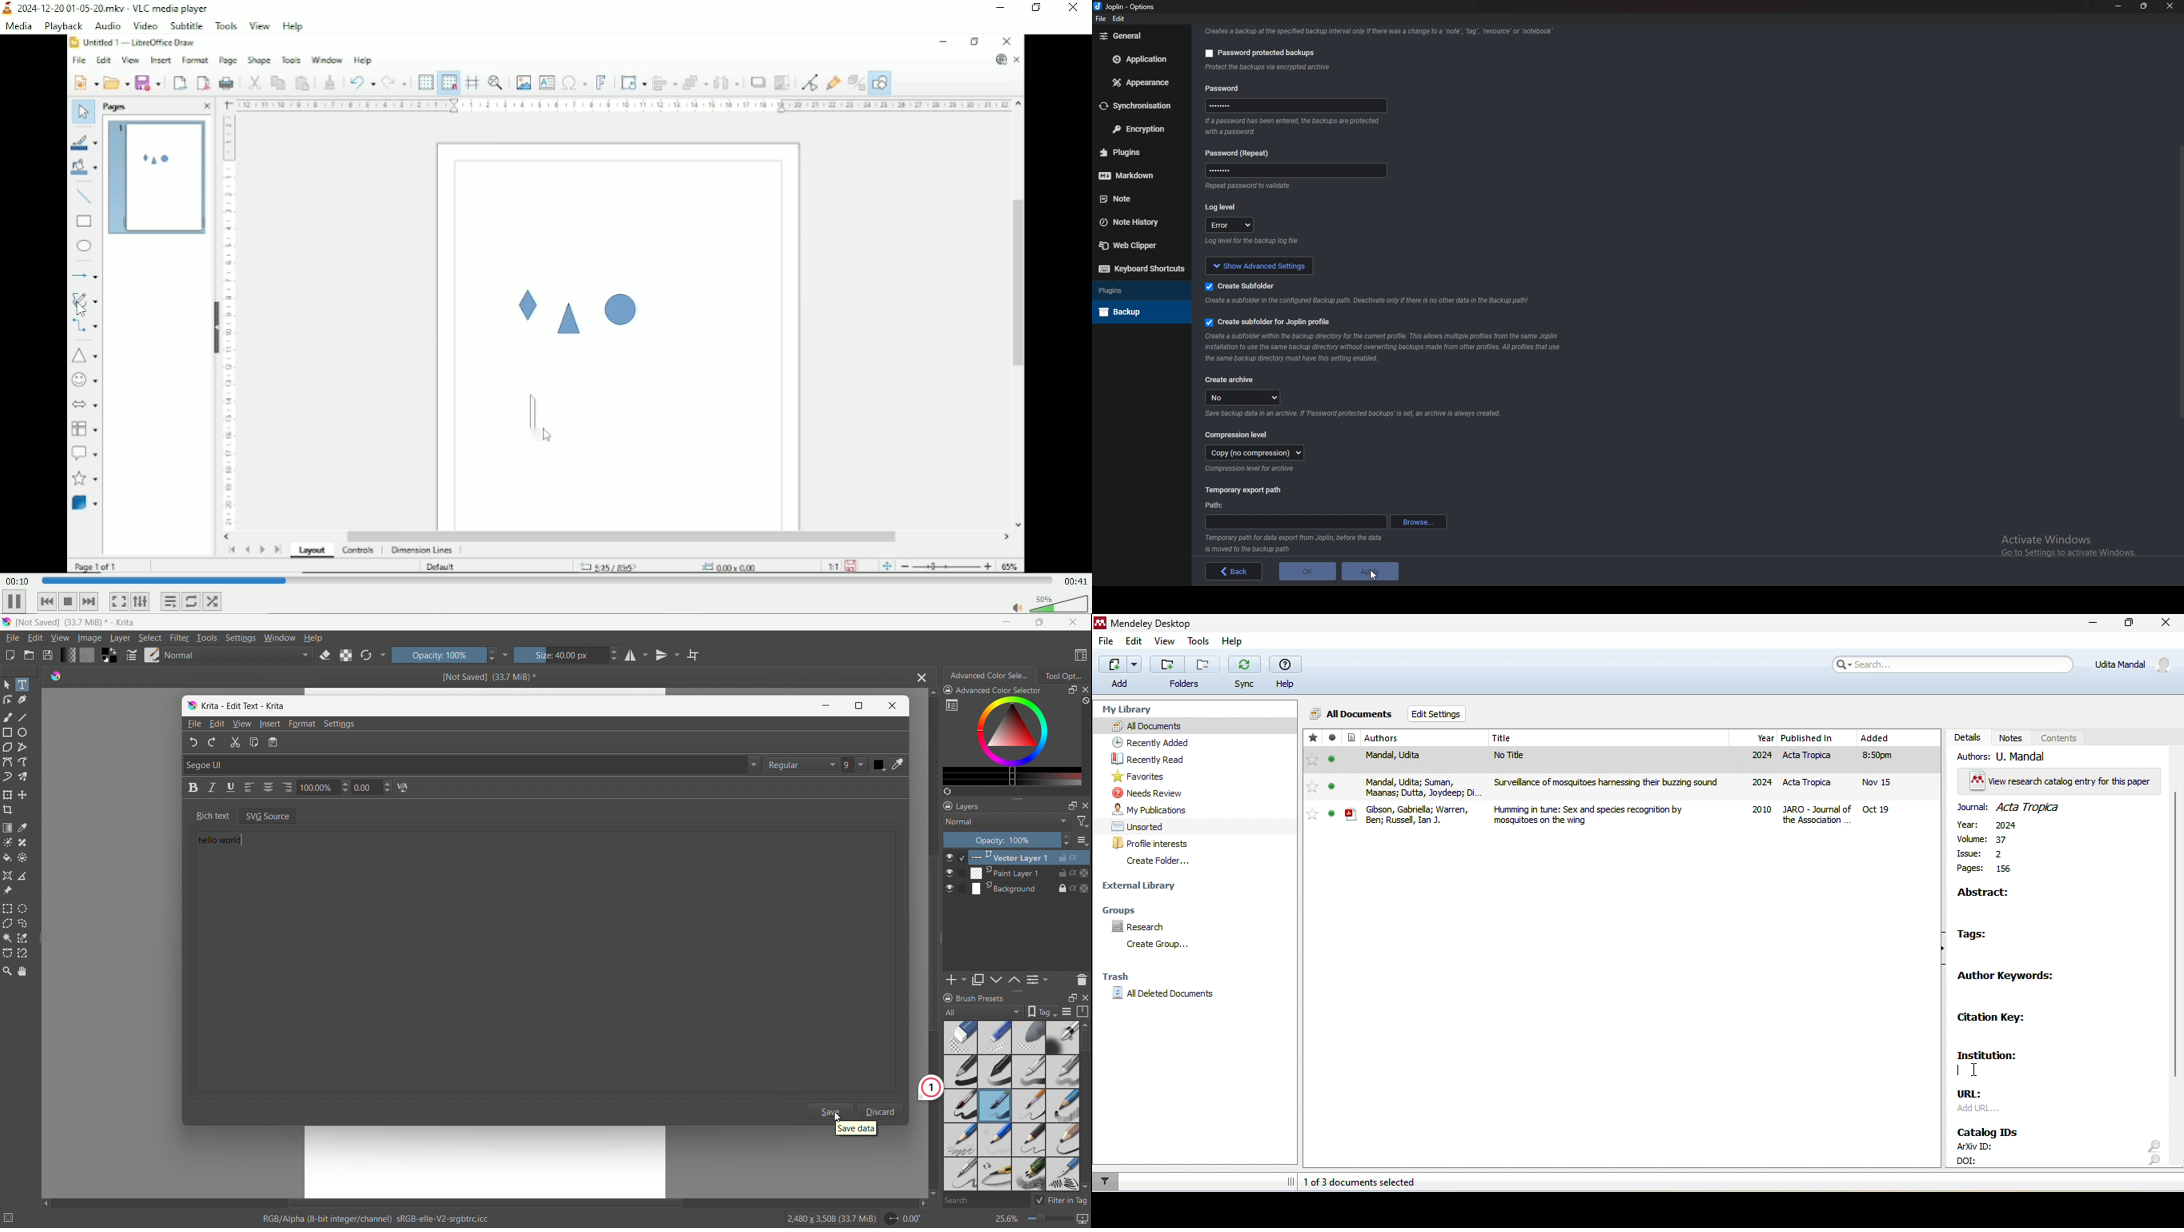 This screenshot has height=1232, width=2184. Describe the element at coordinates (186, 25) in the screenshot. I see `Subtitle` at that location.